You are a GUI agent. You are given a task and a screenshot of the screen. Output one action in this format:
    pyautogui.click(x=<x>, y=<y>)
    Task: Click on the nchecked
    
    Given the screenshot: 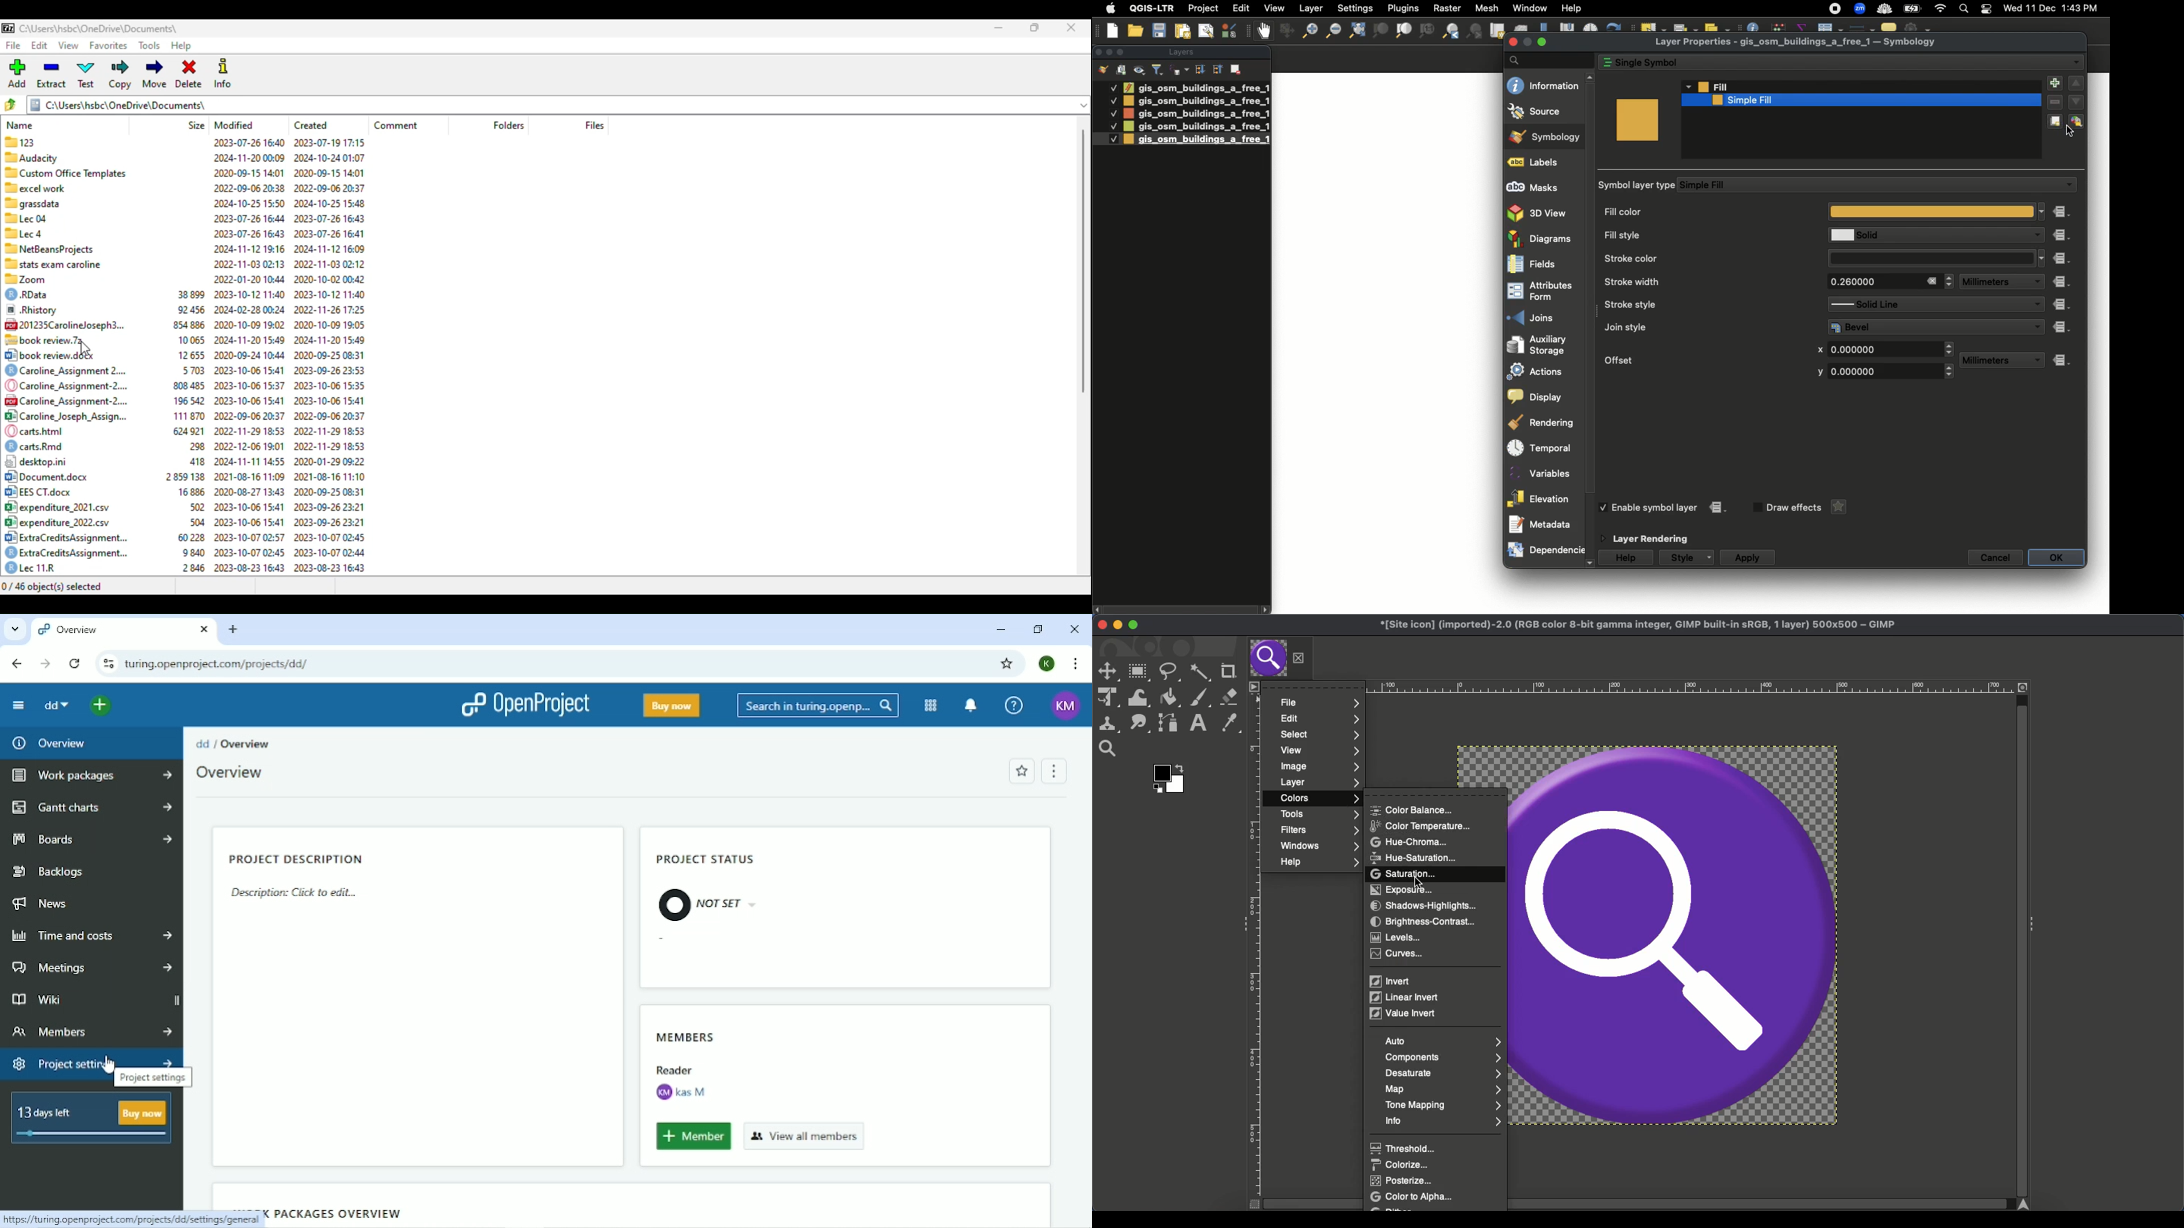 What is the action you would take?
    pyautogui.click(x=1756, y=508)
    